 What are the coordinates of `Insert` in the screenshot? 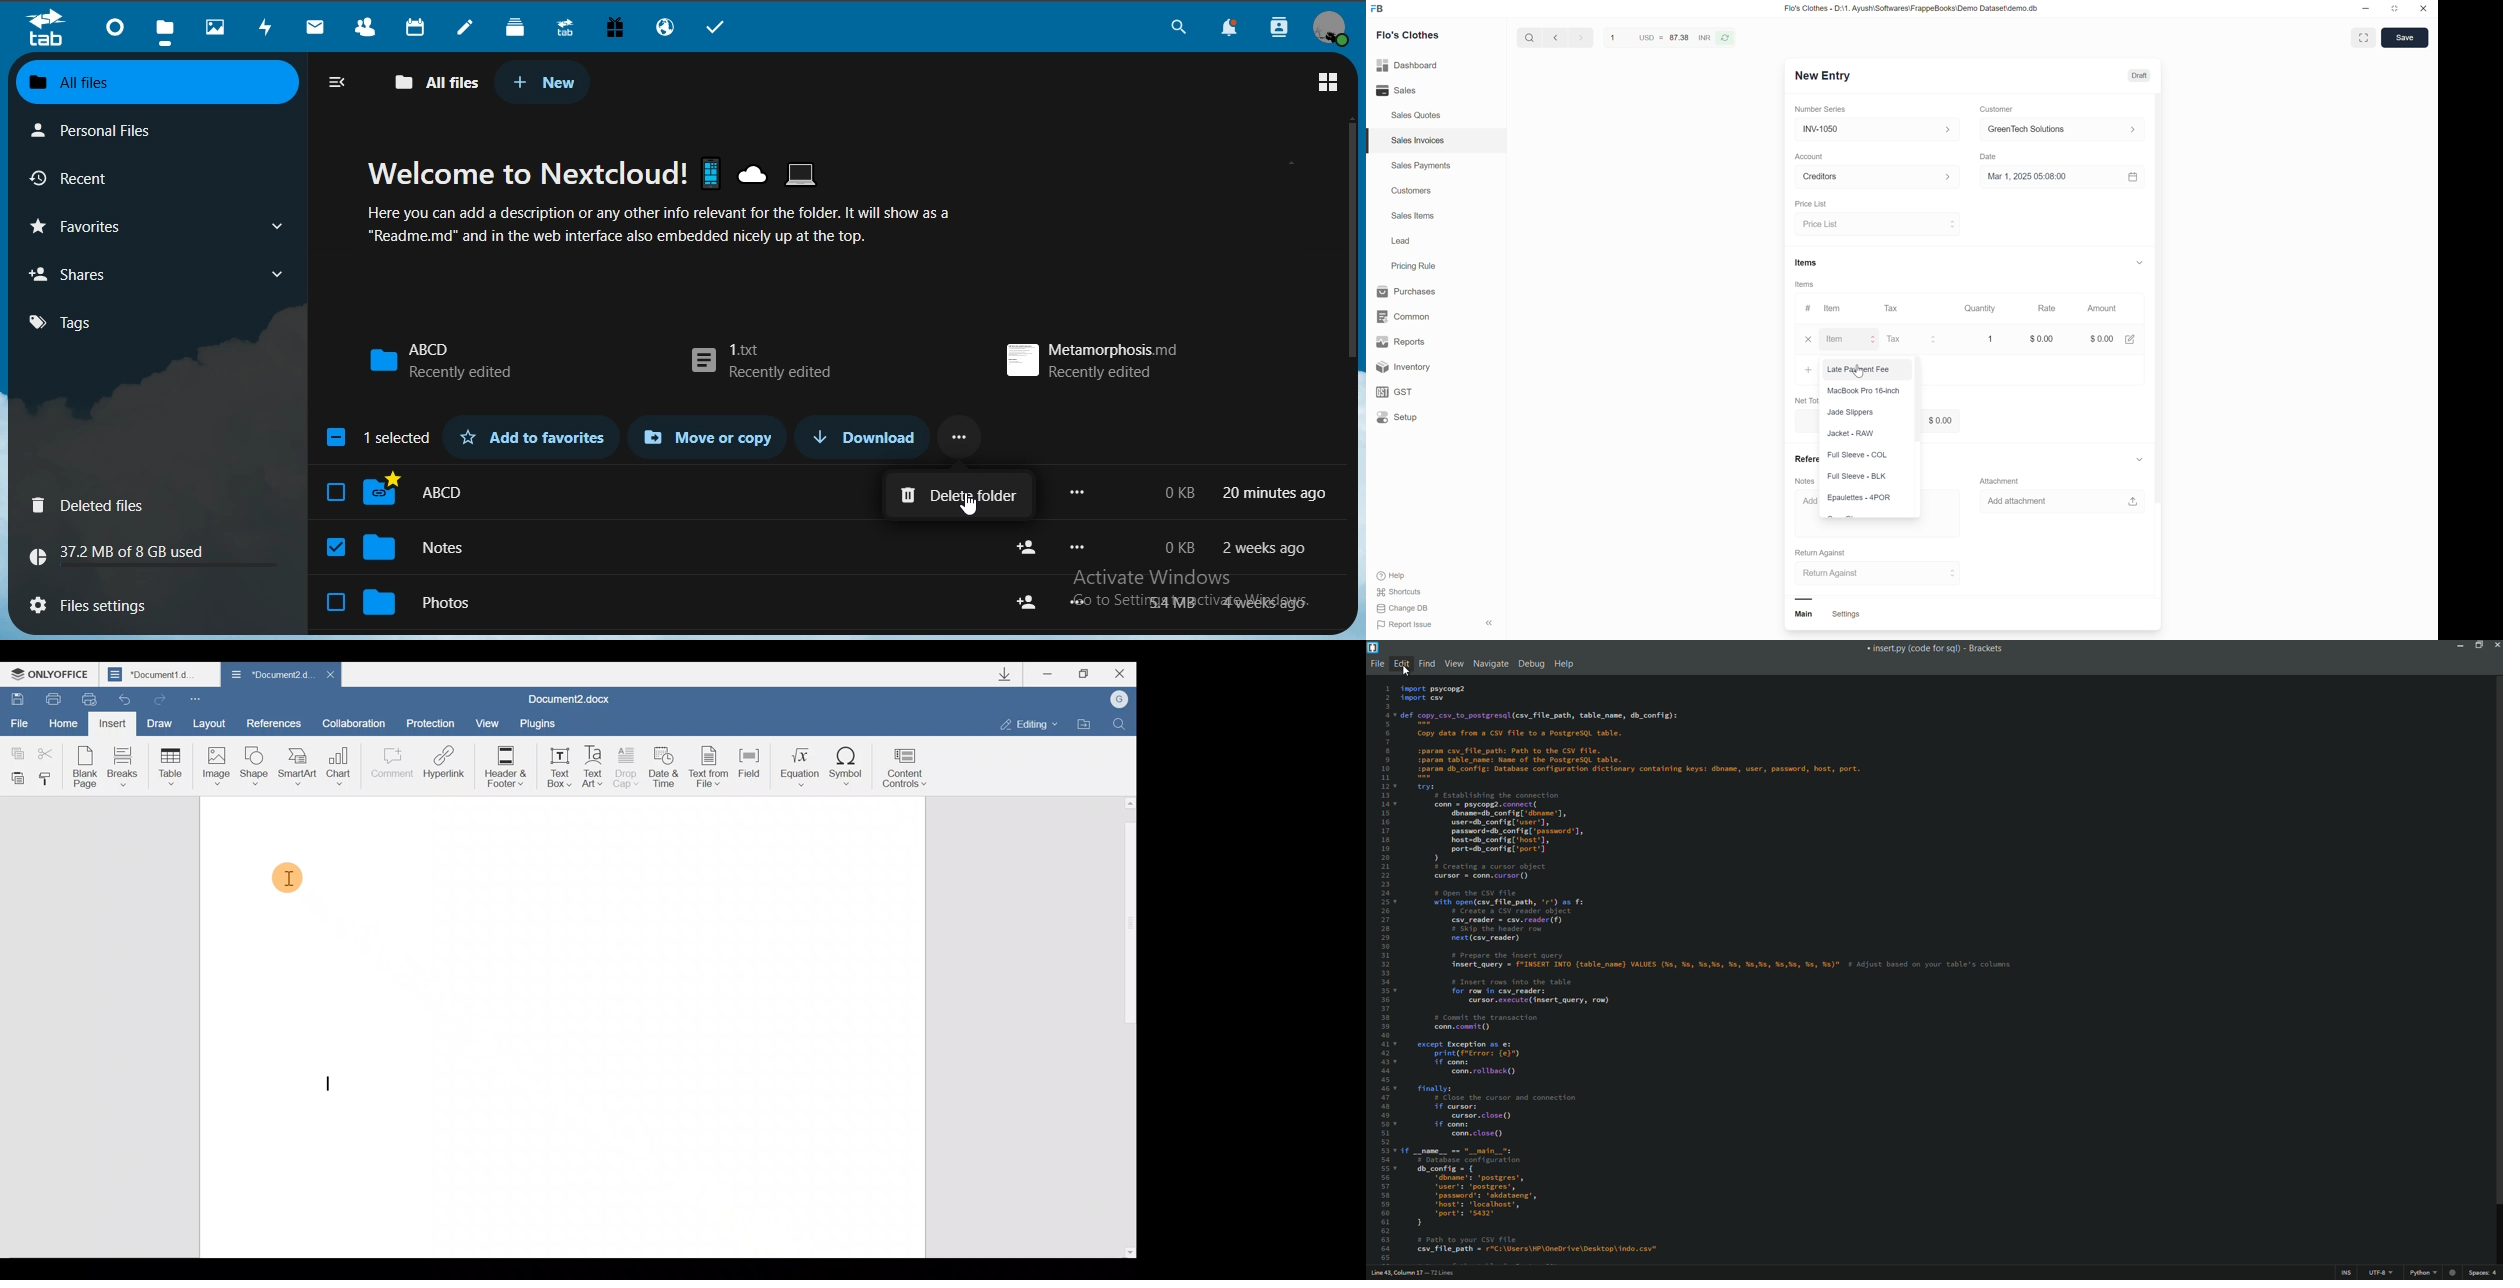 It's located at (111, 723).